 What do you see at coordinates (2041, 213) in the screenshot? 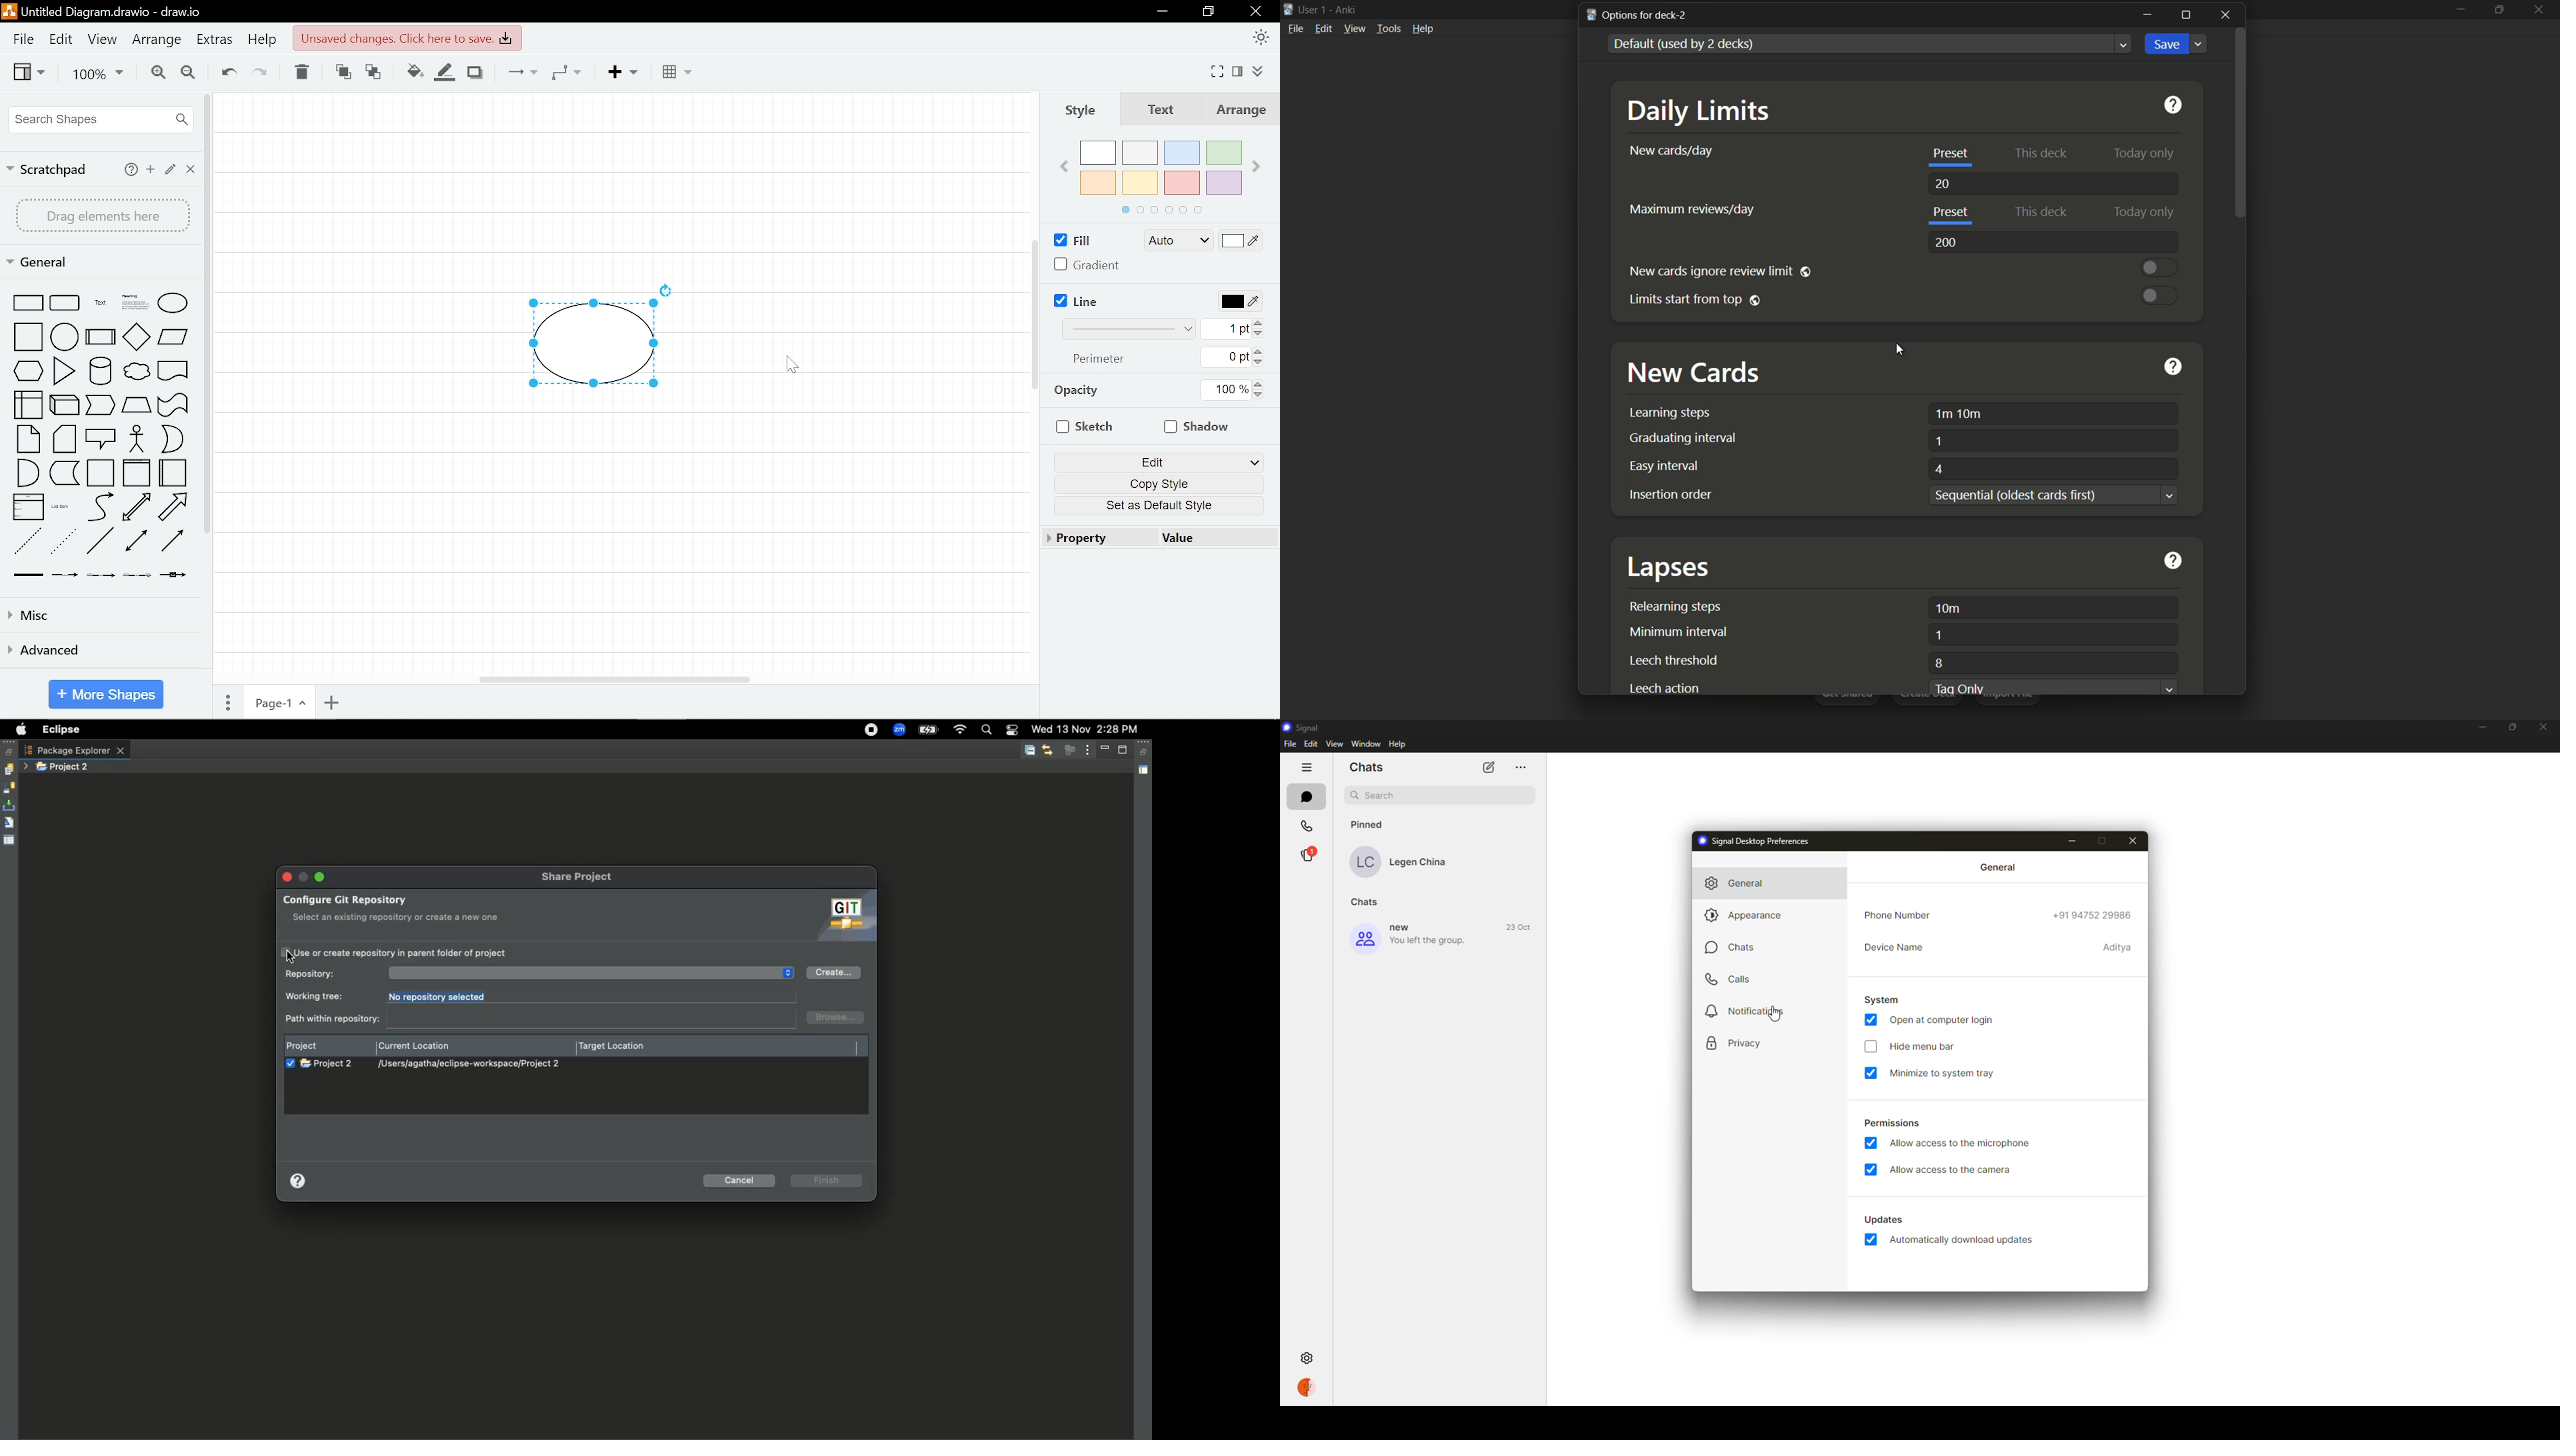
I see `this deck` at bounding box center [2041, 213].